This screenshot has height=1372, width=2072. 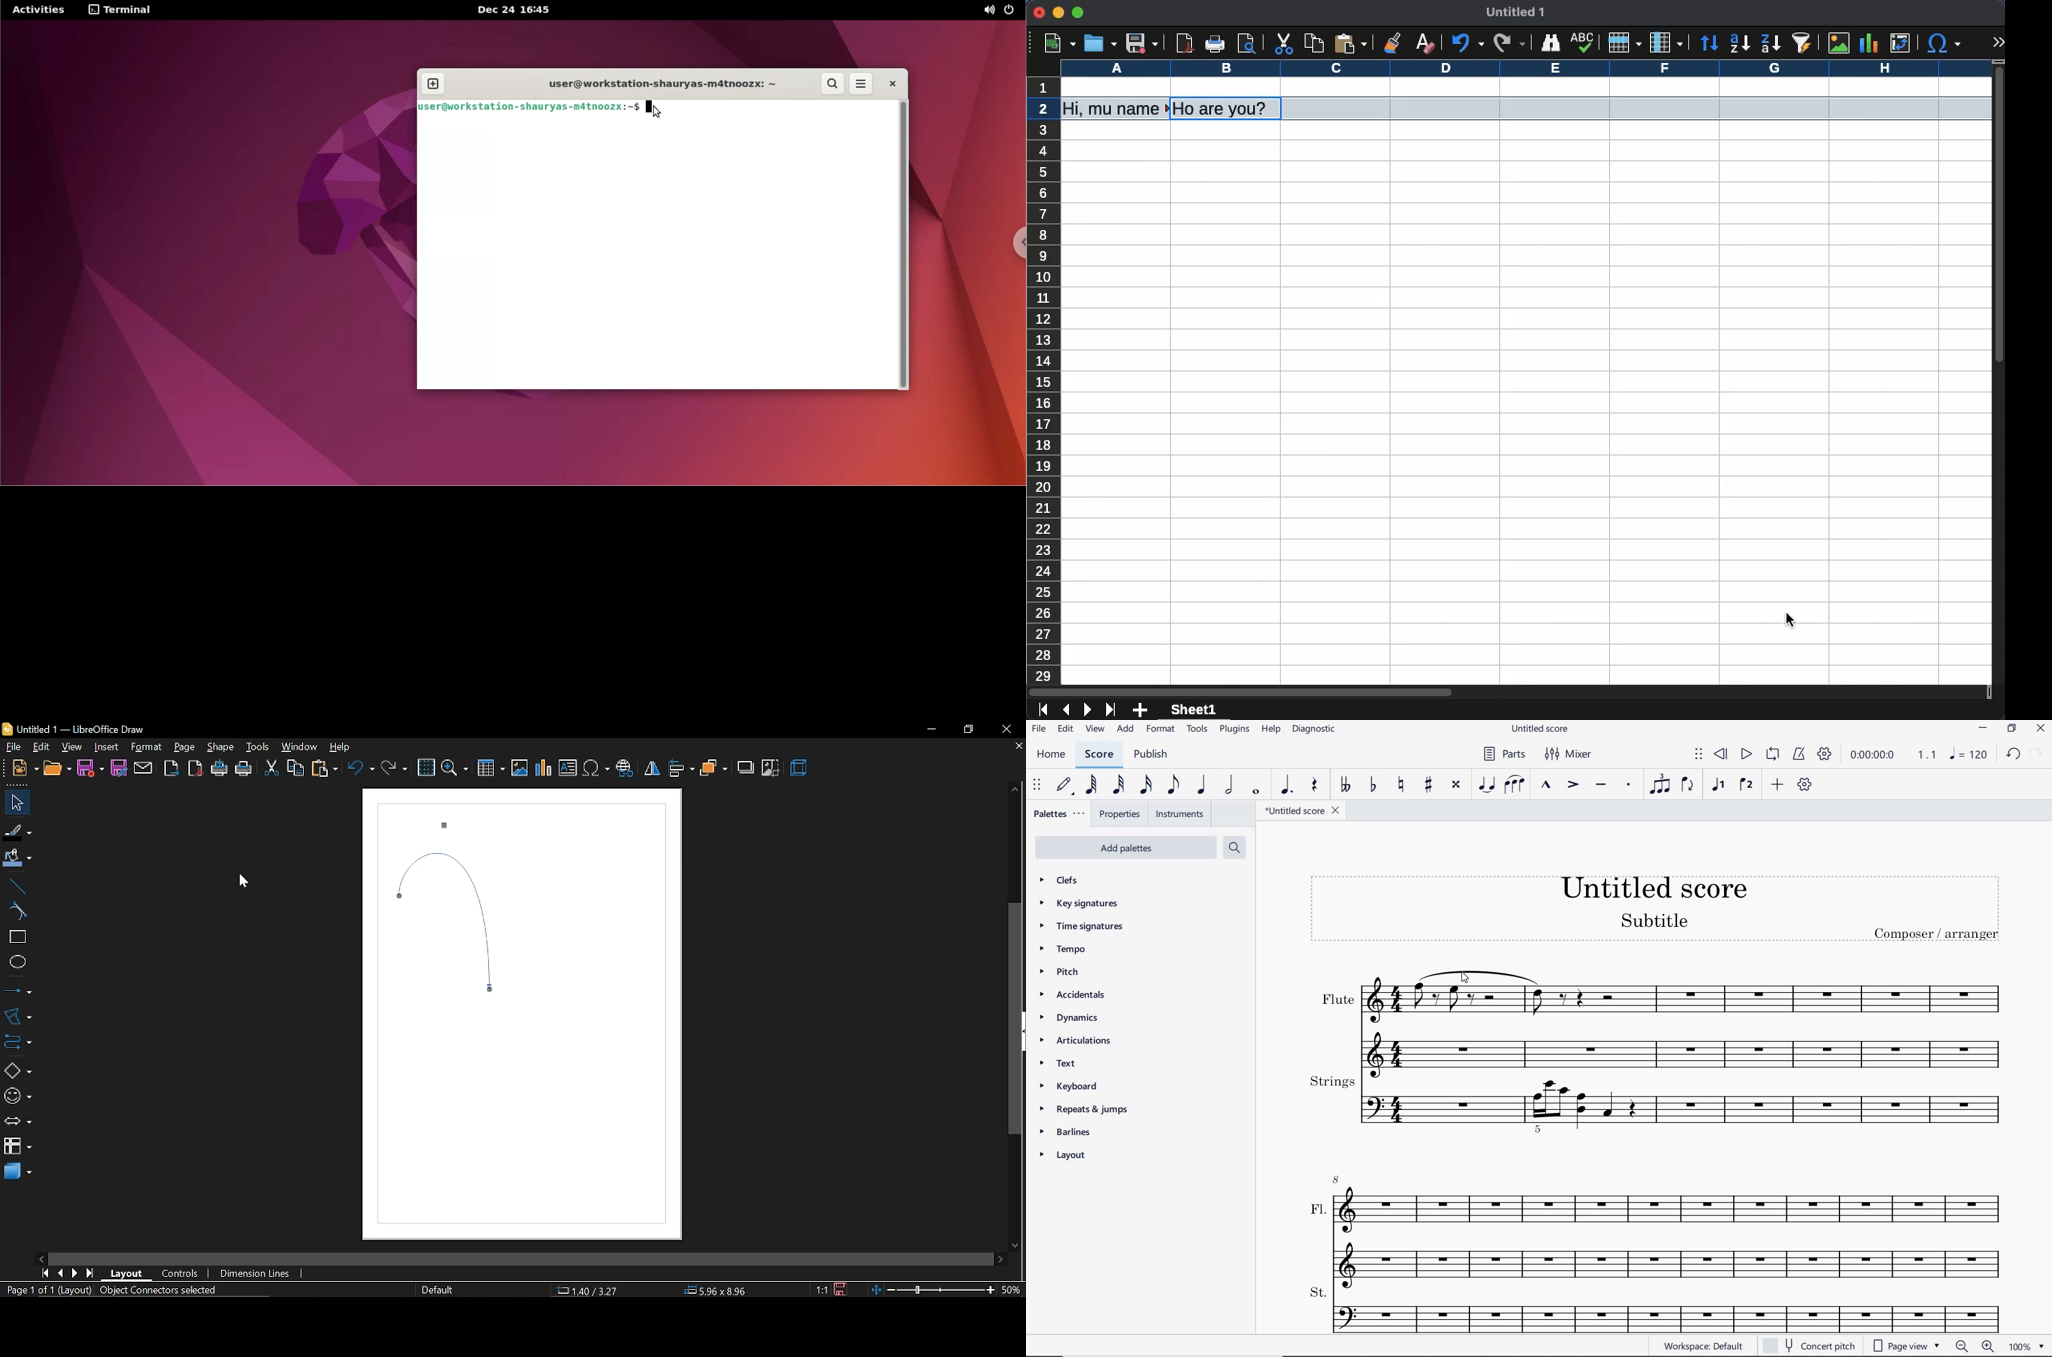 What do you see at coordinates (1457, 785) in the screenshot?
I see `TOGGLE DOUBLE-SHARP` at bounding box center [1457, 785].